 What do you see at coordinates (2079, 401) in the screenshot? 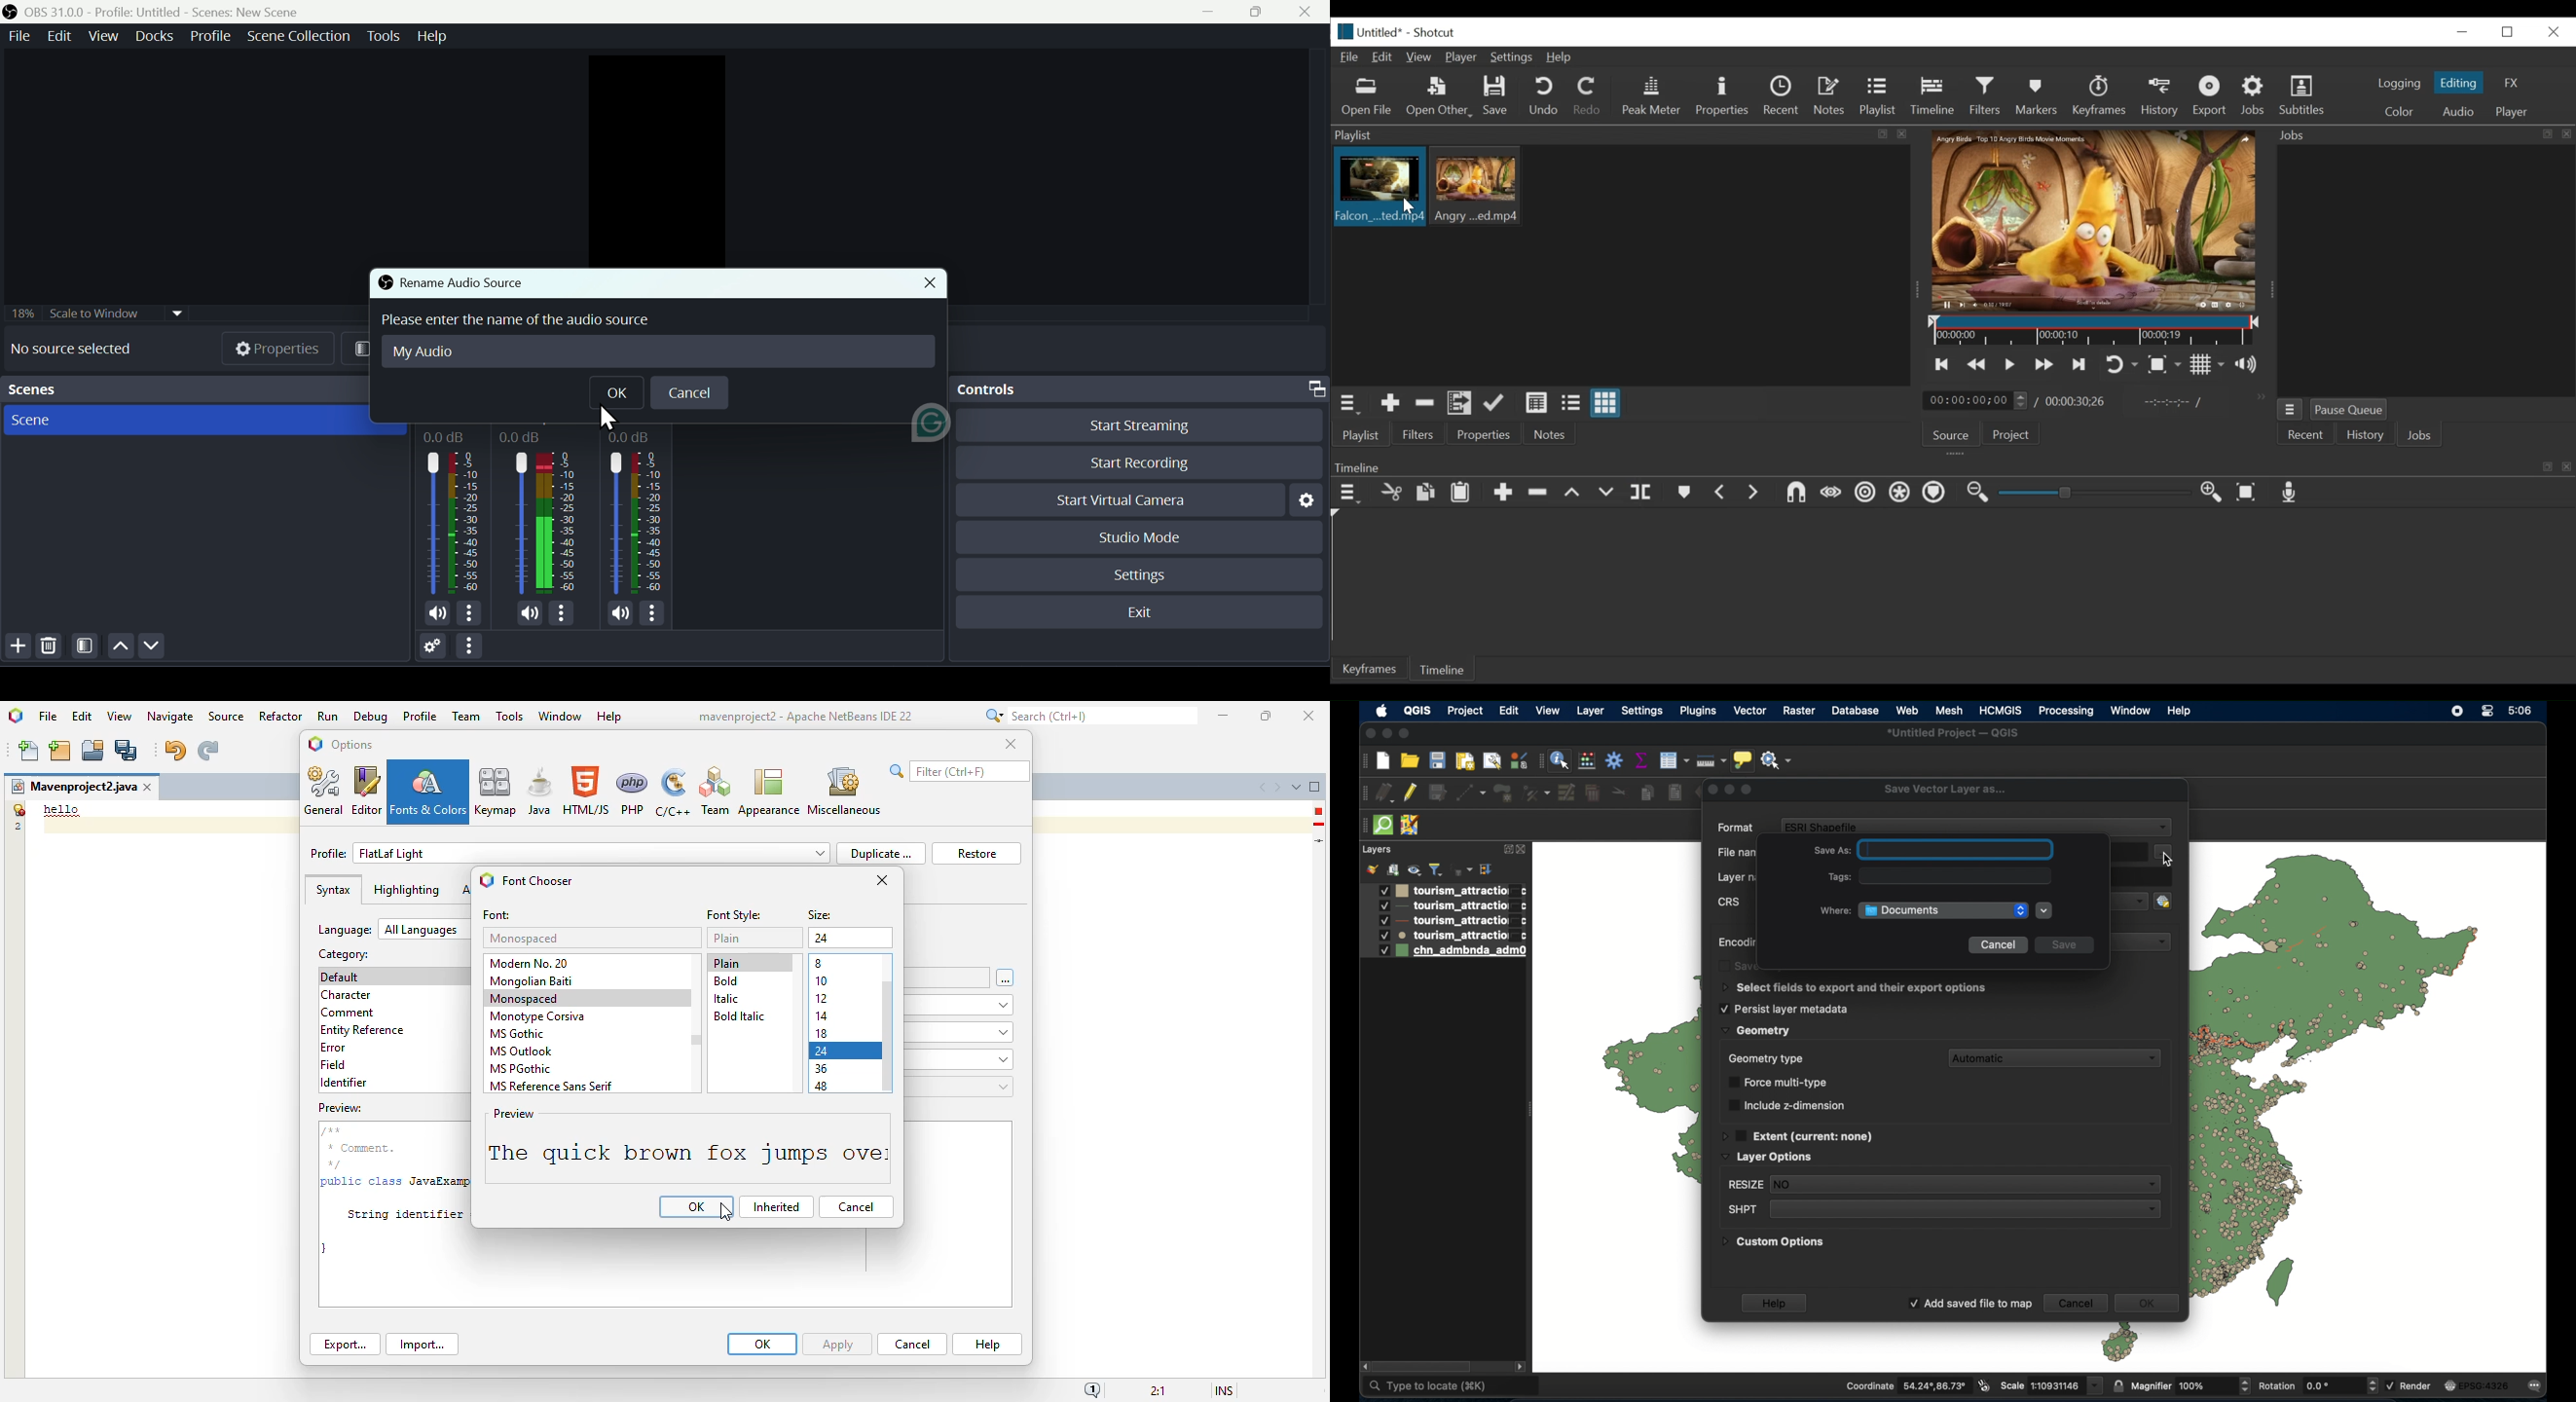
I see `Total duration` at bounding box center [2079, 401].